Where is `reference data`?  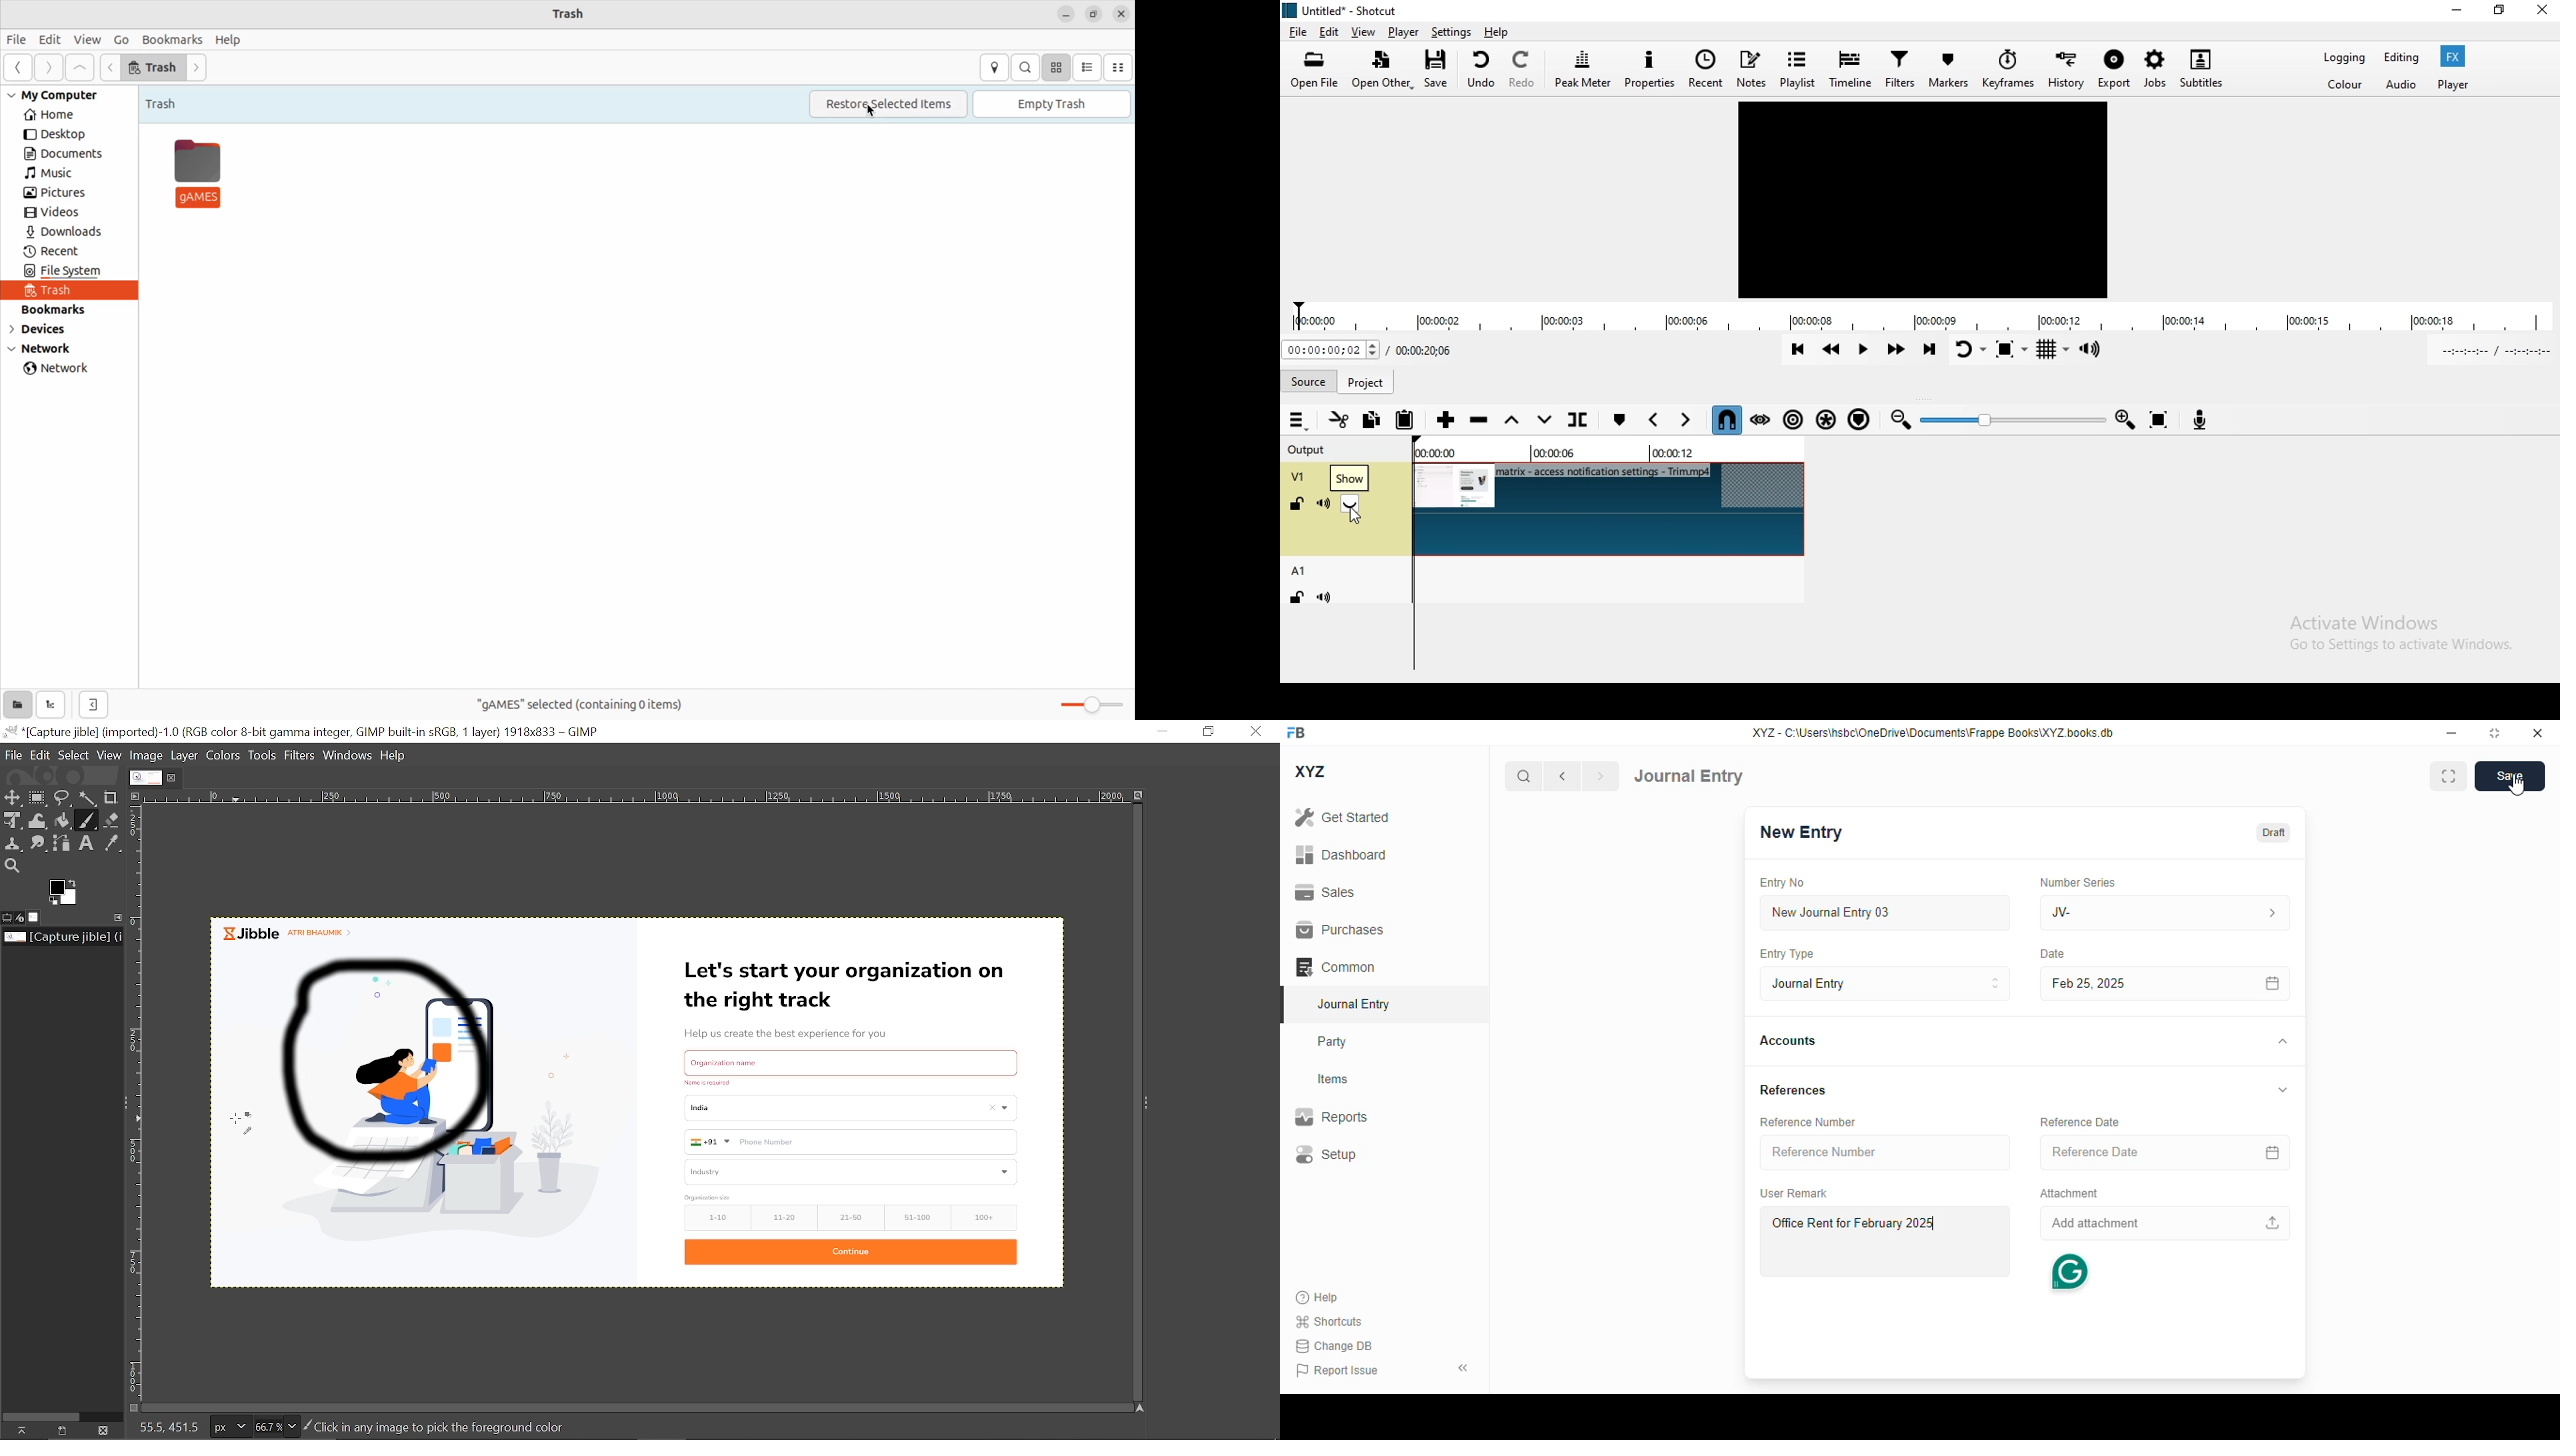
reference data is located at coordinates (2080, 1122).